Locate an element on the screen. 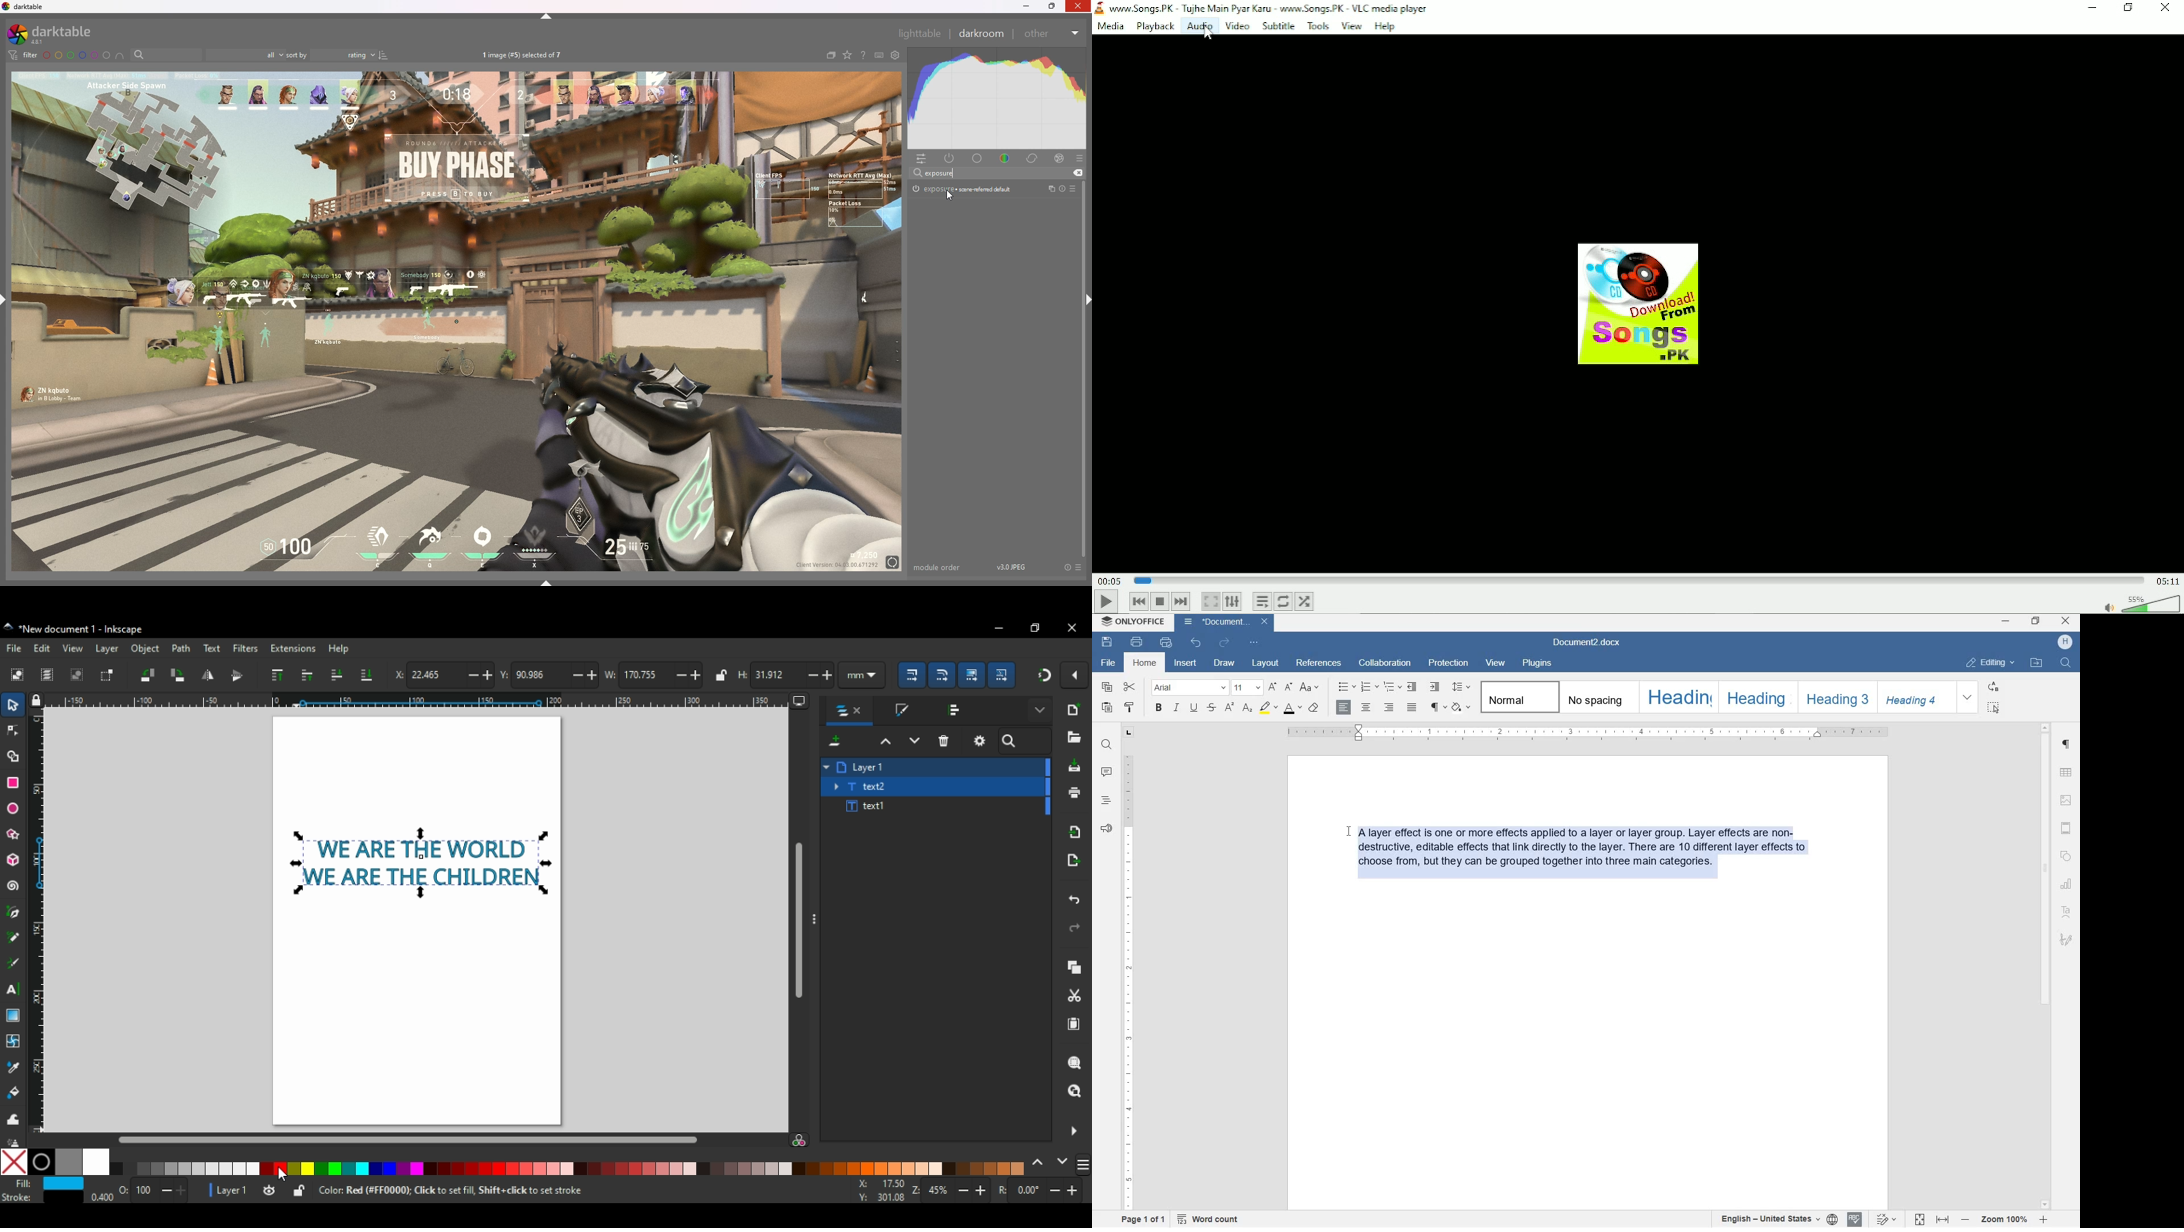 This screenshot has width=2184, height=1232. restore is located at coordinates (2038, 620).